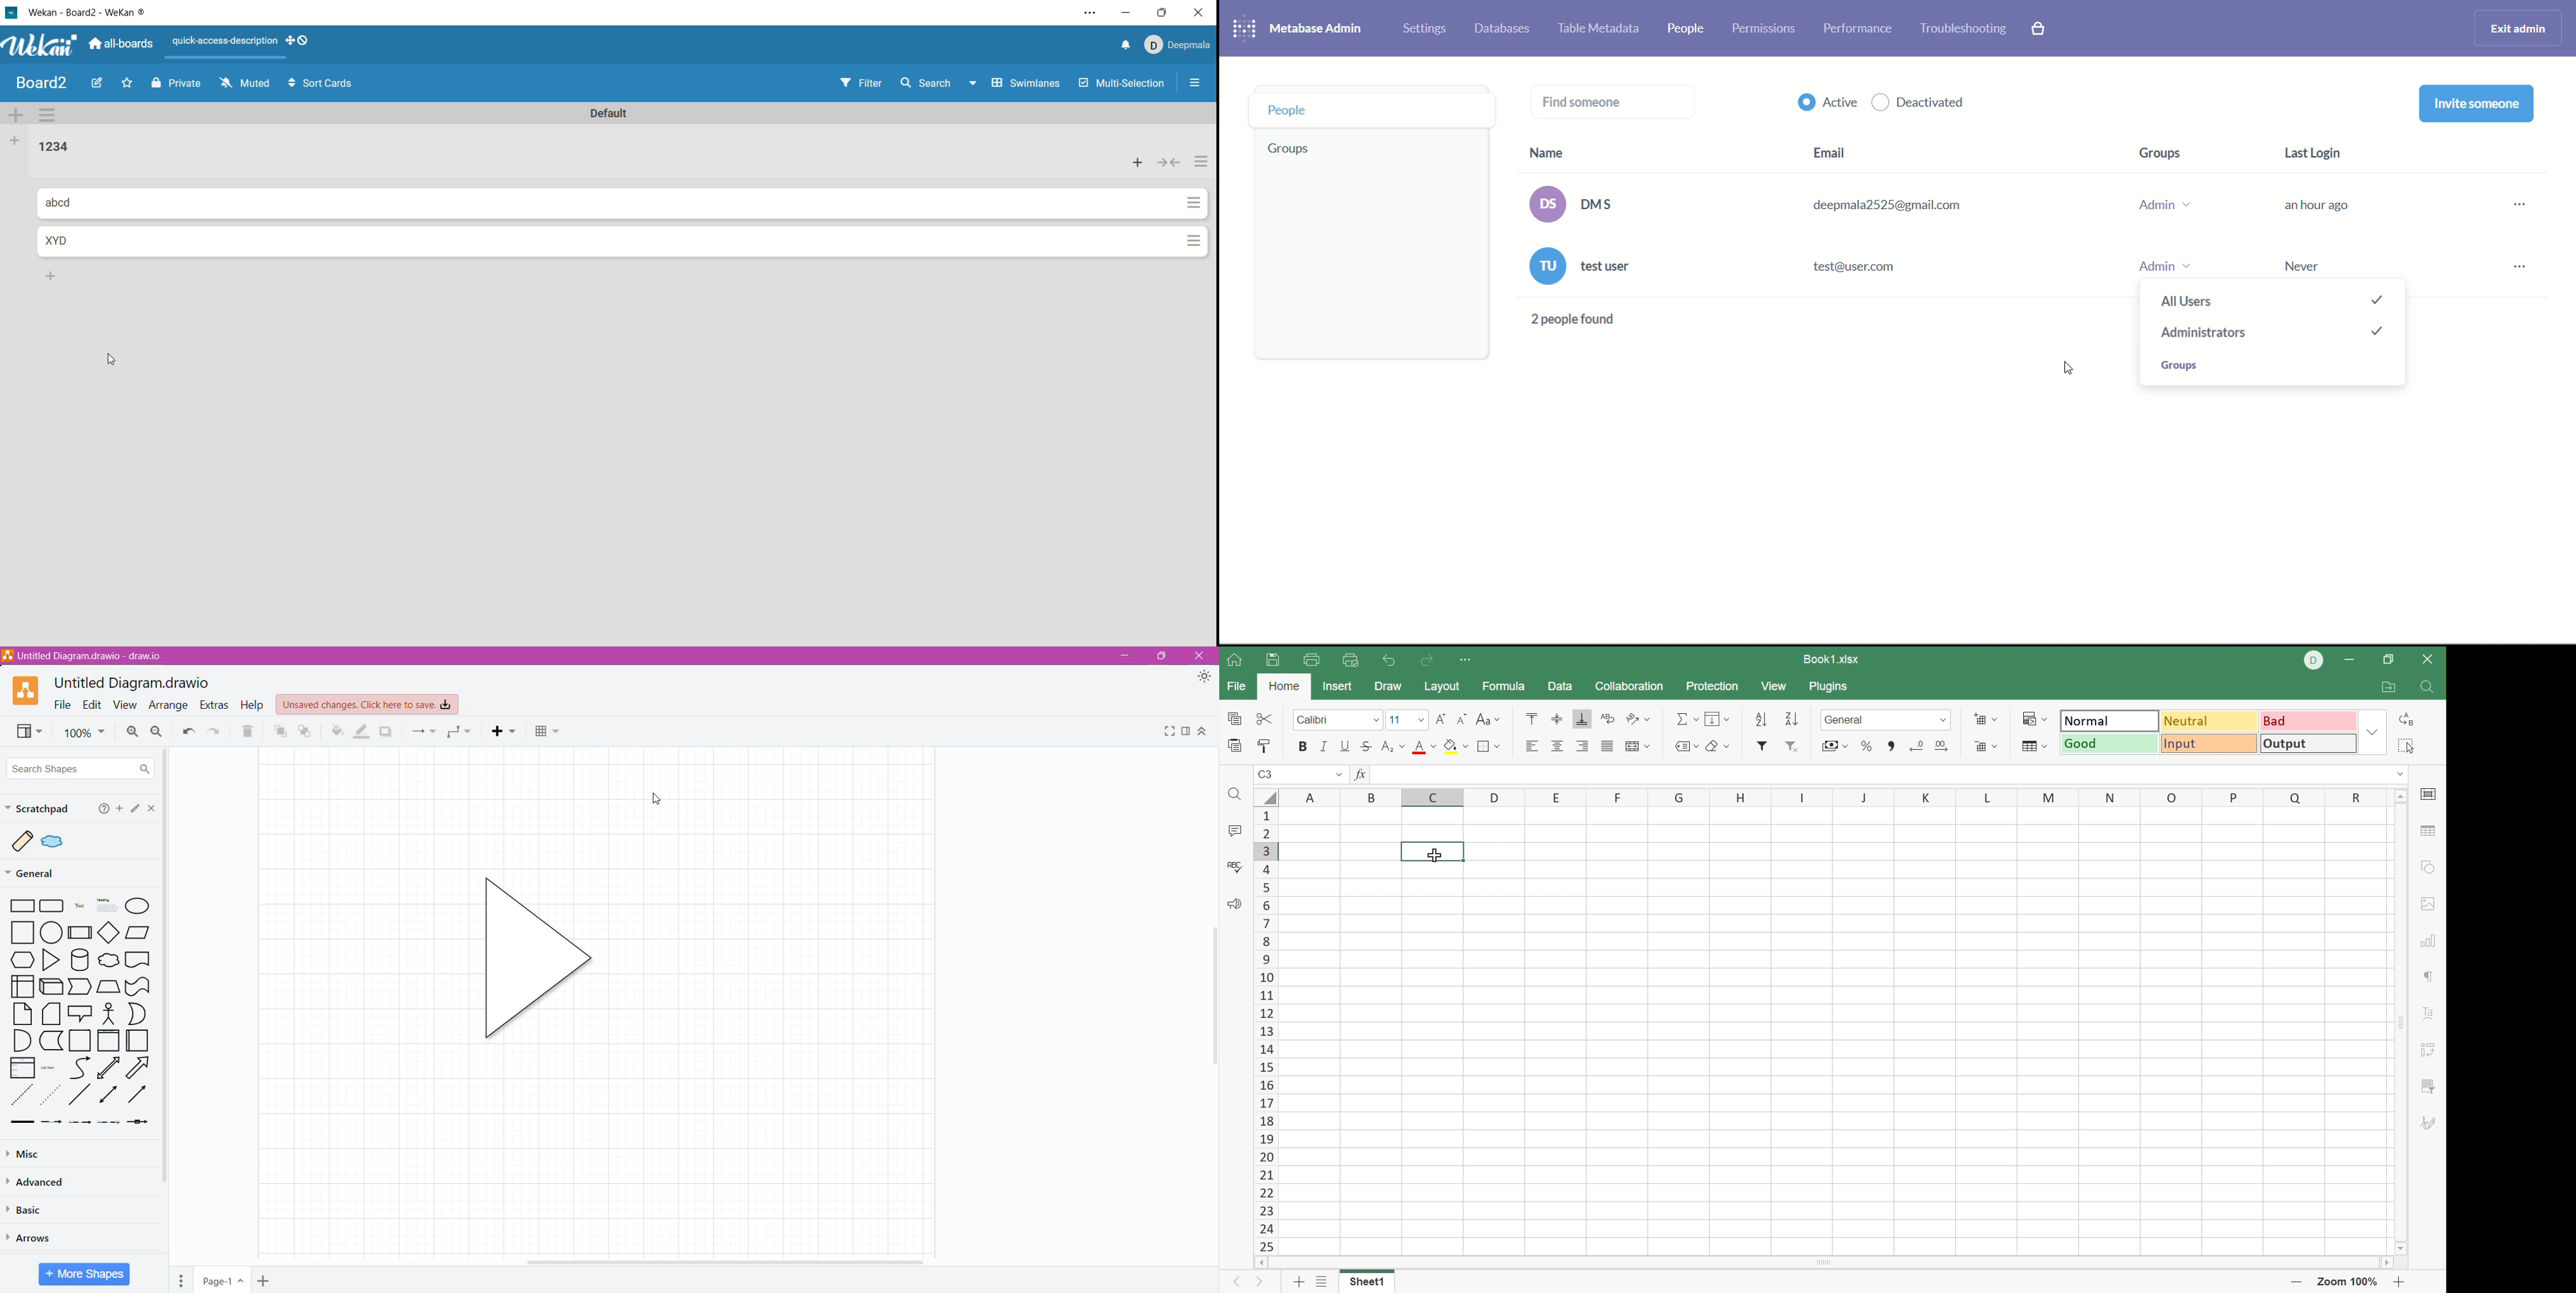  I want to click on Line Color, so click(362, 732).